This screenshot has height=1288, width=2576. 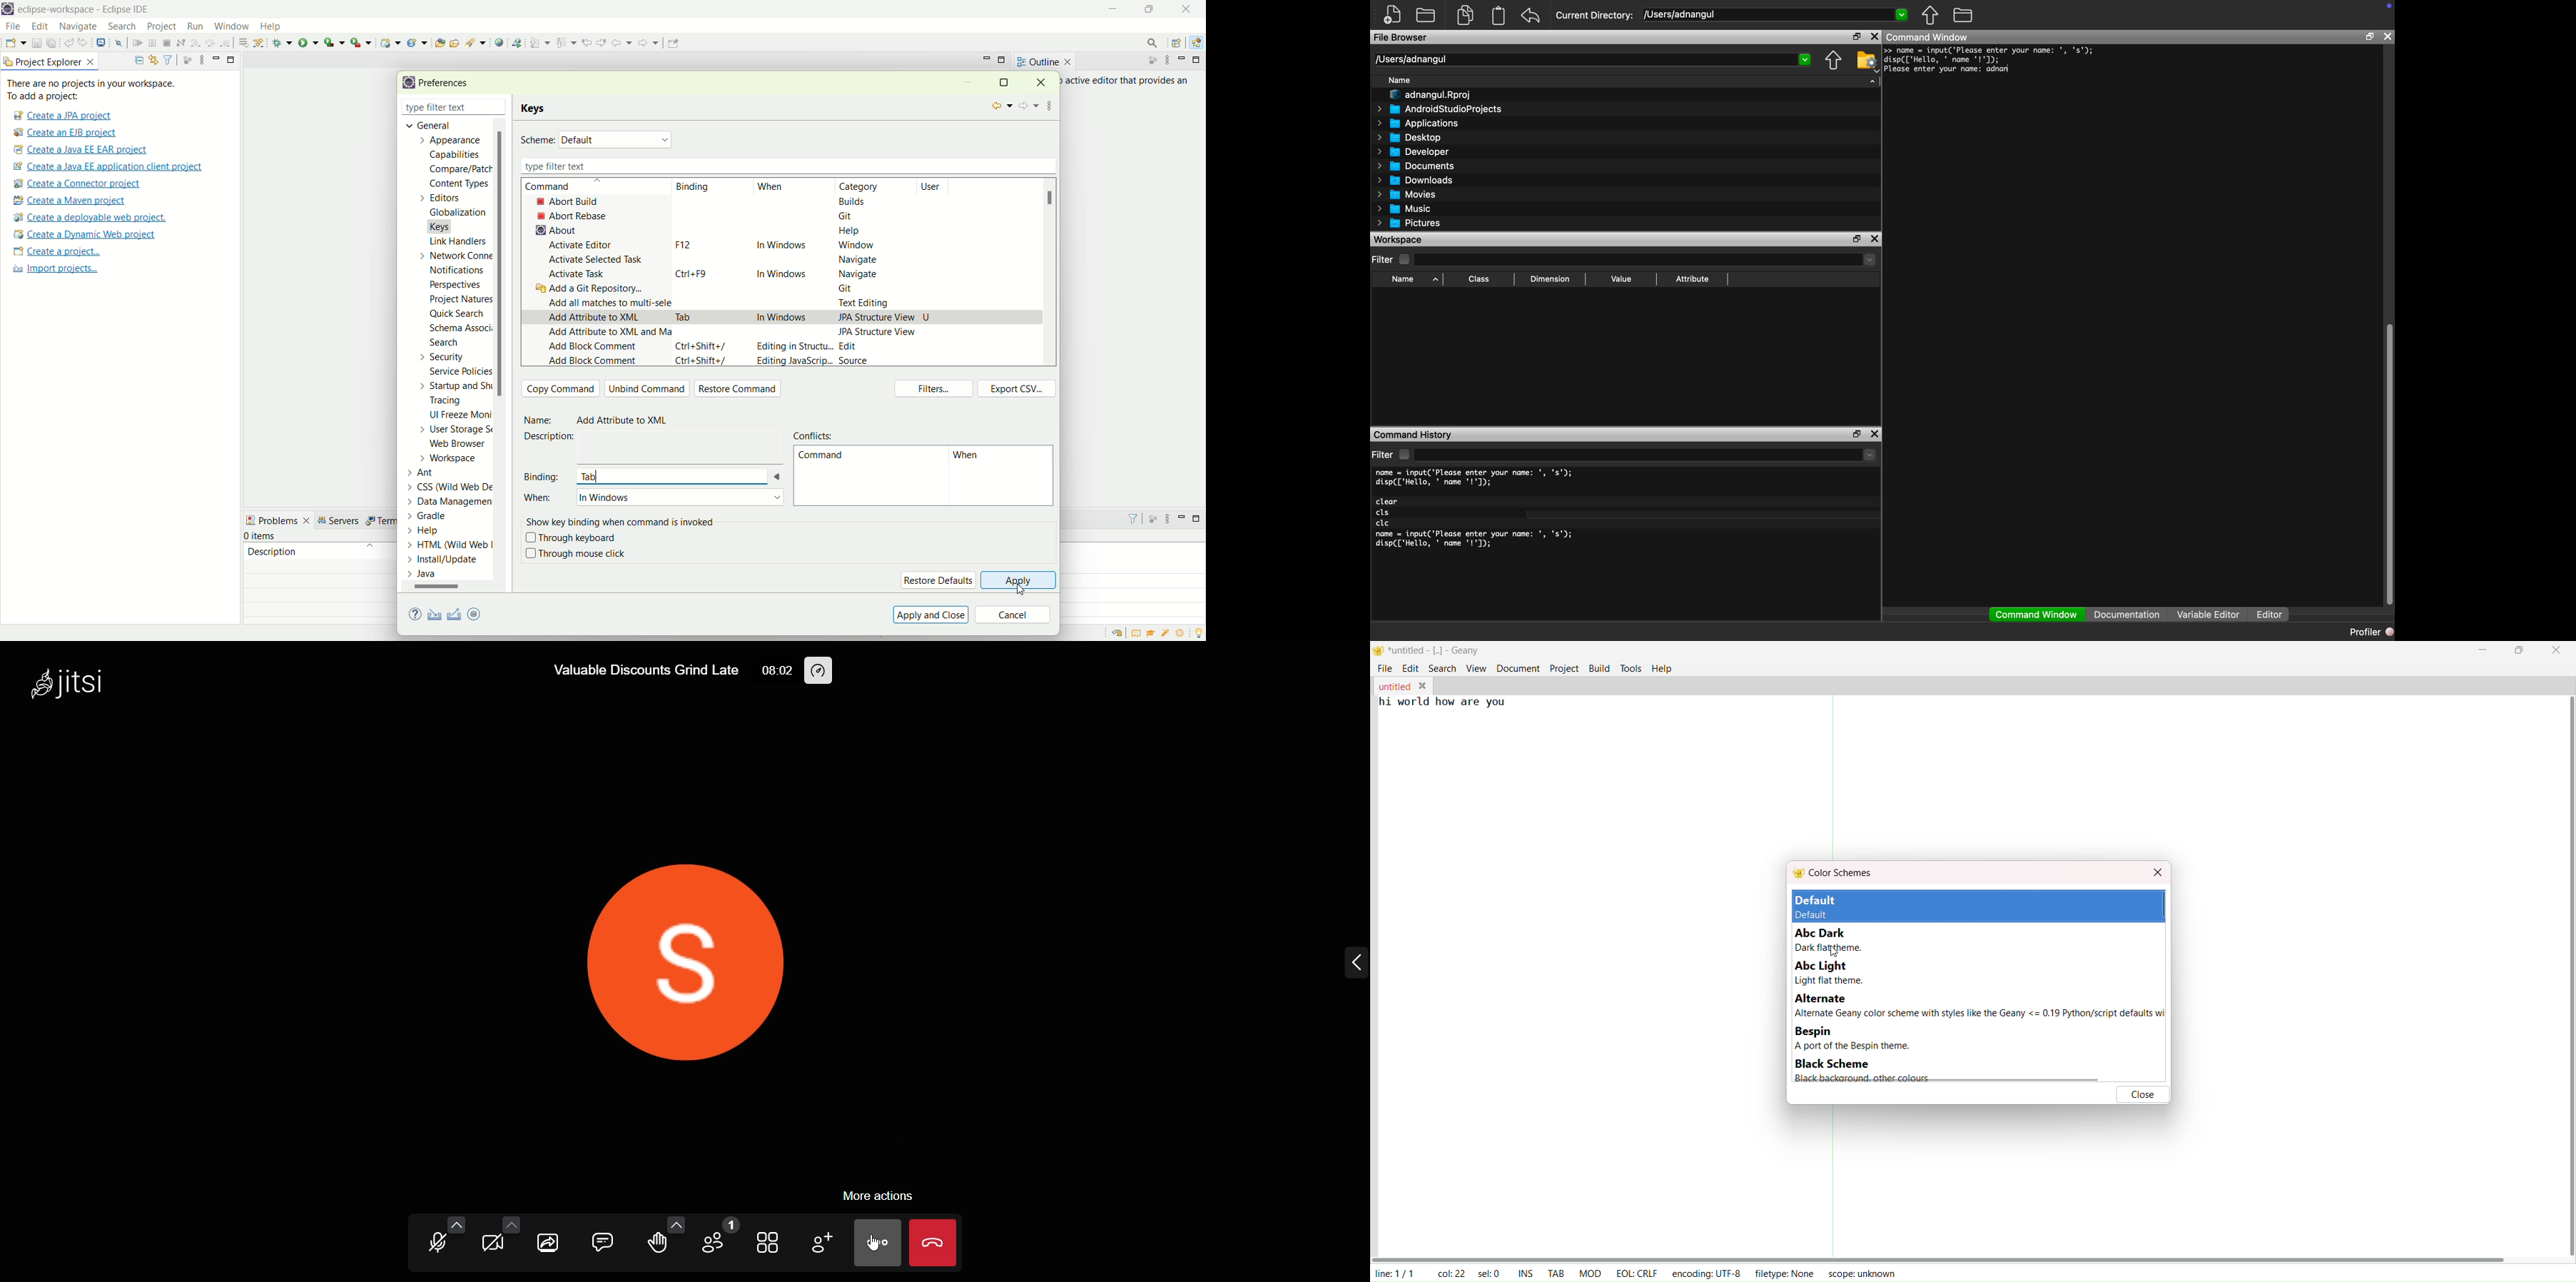 What do you see at coordinates (1003, 61) in the screenshot?
I see `maximize` at bounding box center [1003, 61].